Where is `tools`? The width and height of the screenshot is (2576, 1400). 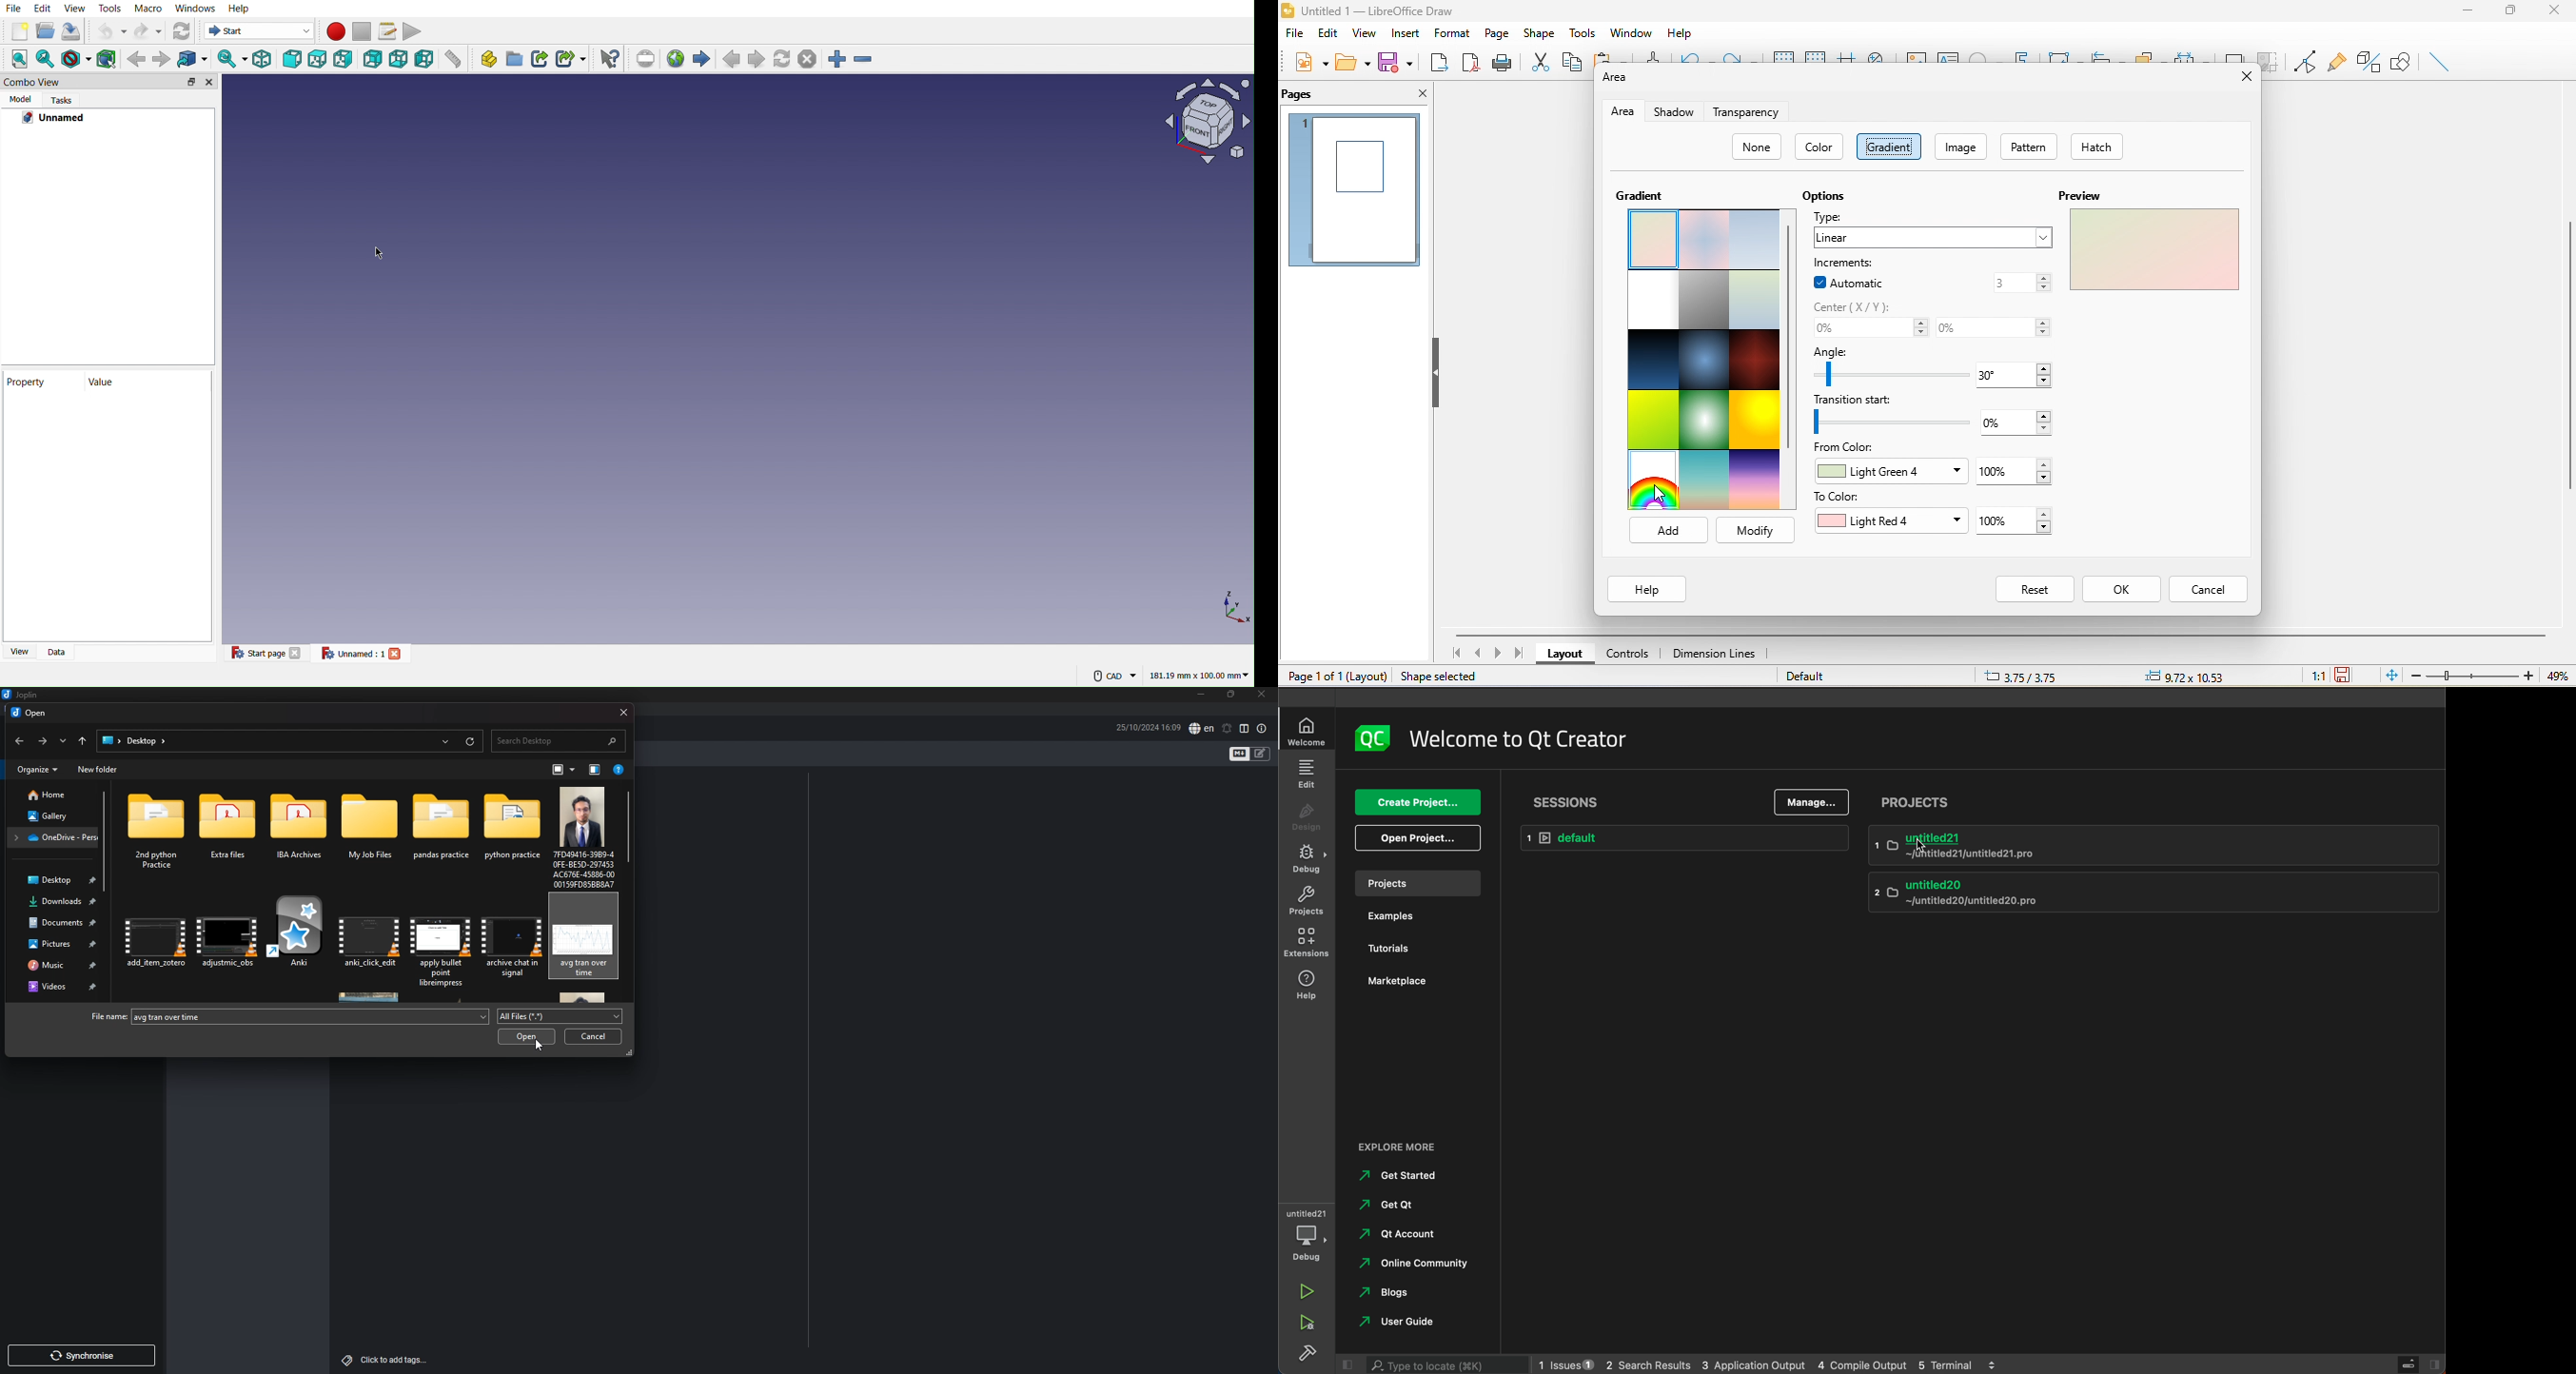 tools is located at coordinates (1585, 31).